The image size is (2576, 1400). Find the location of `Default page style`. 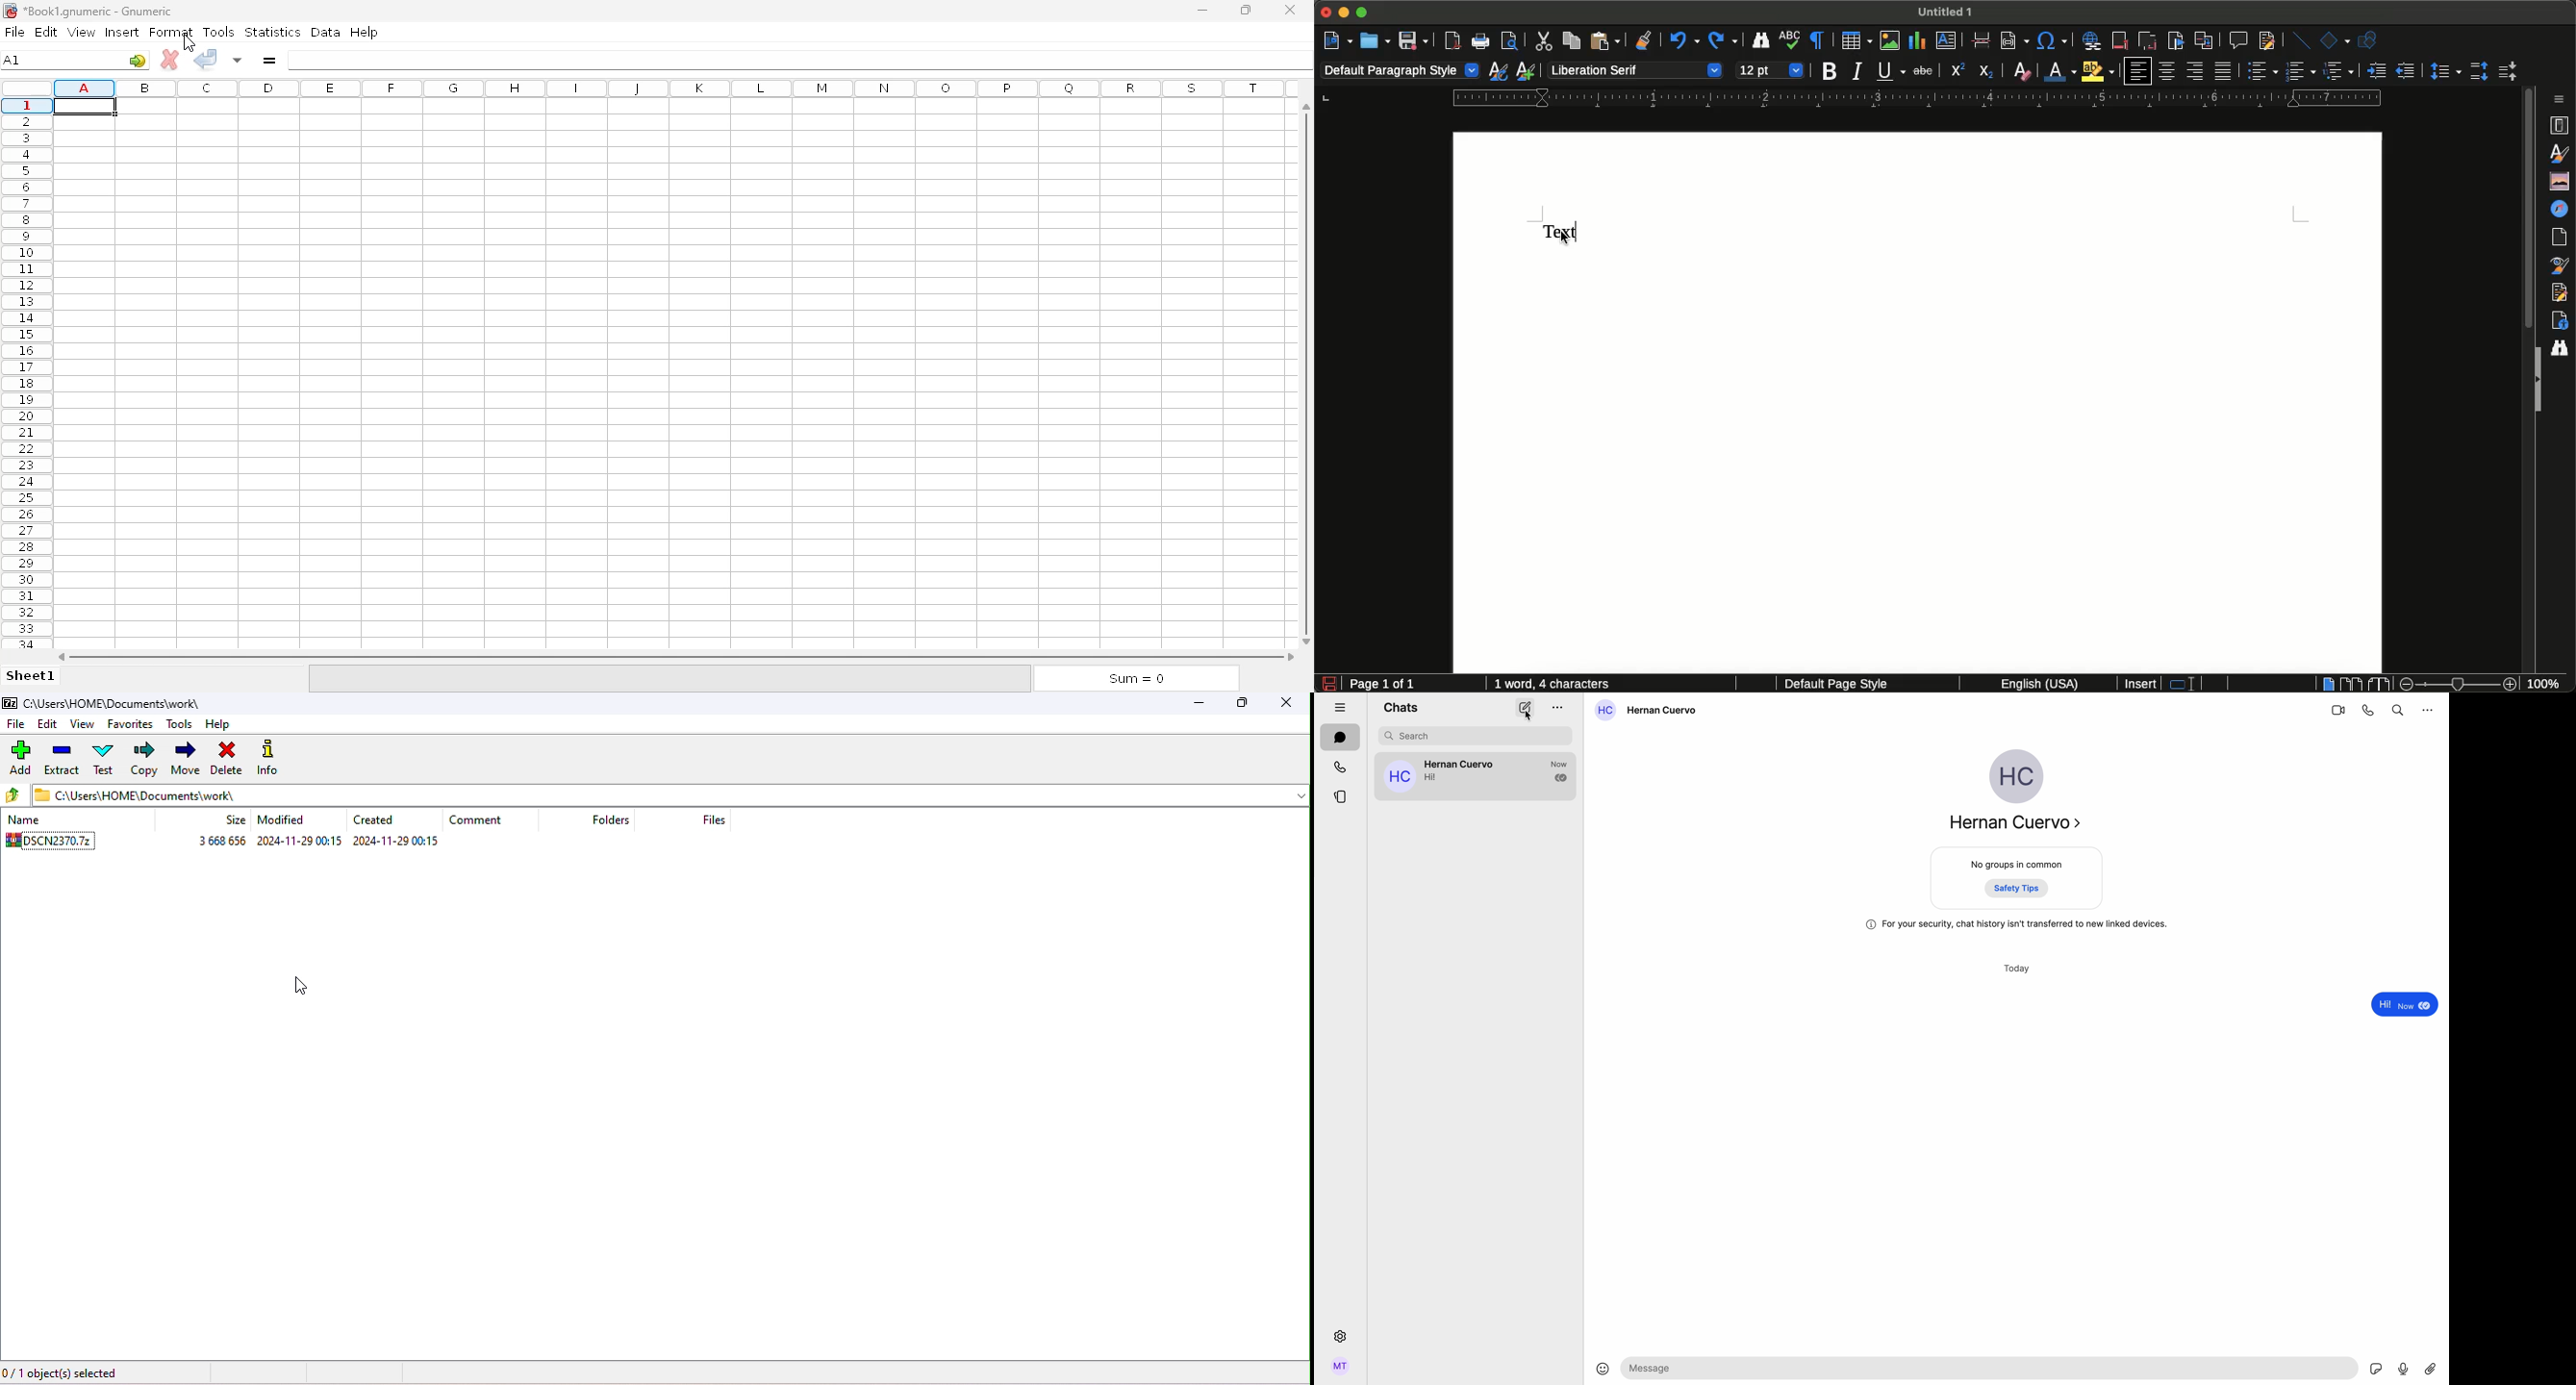

Default page style is located at coordinates (1851, 685).